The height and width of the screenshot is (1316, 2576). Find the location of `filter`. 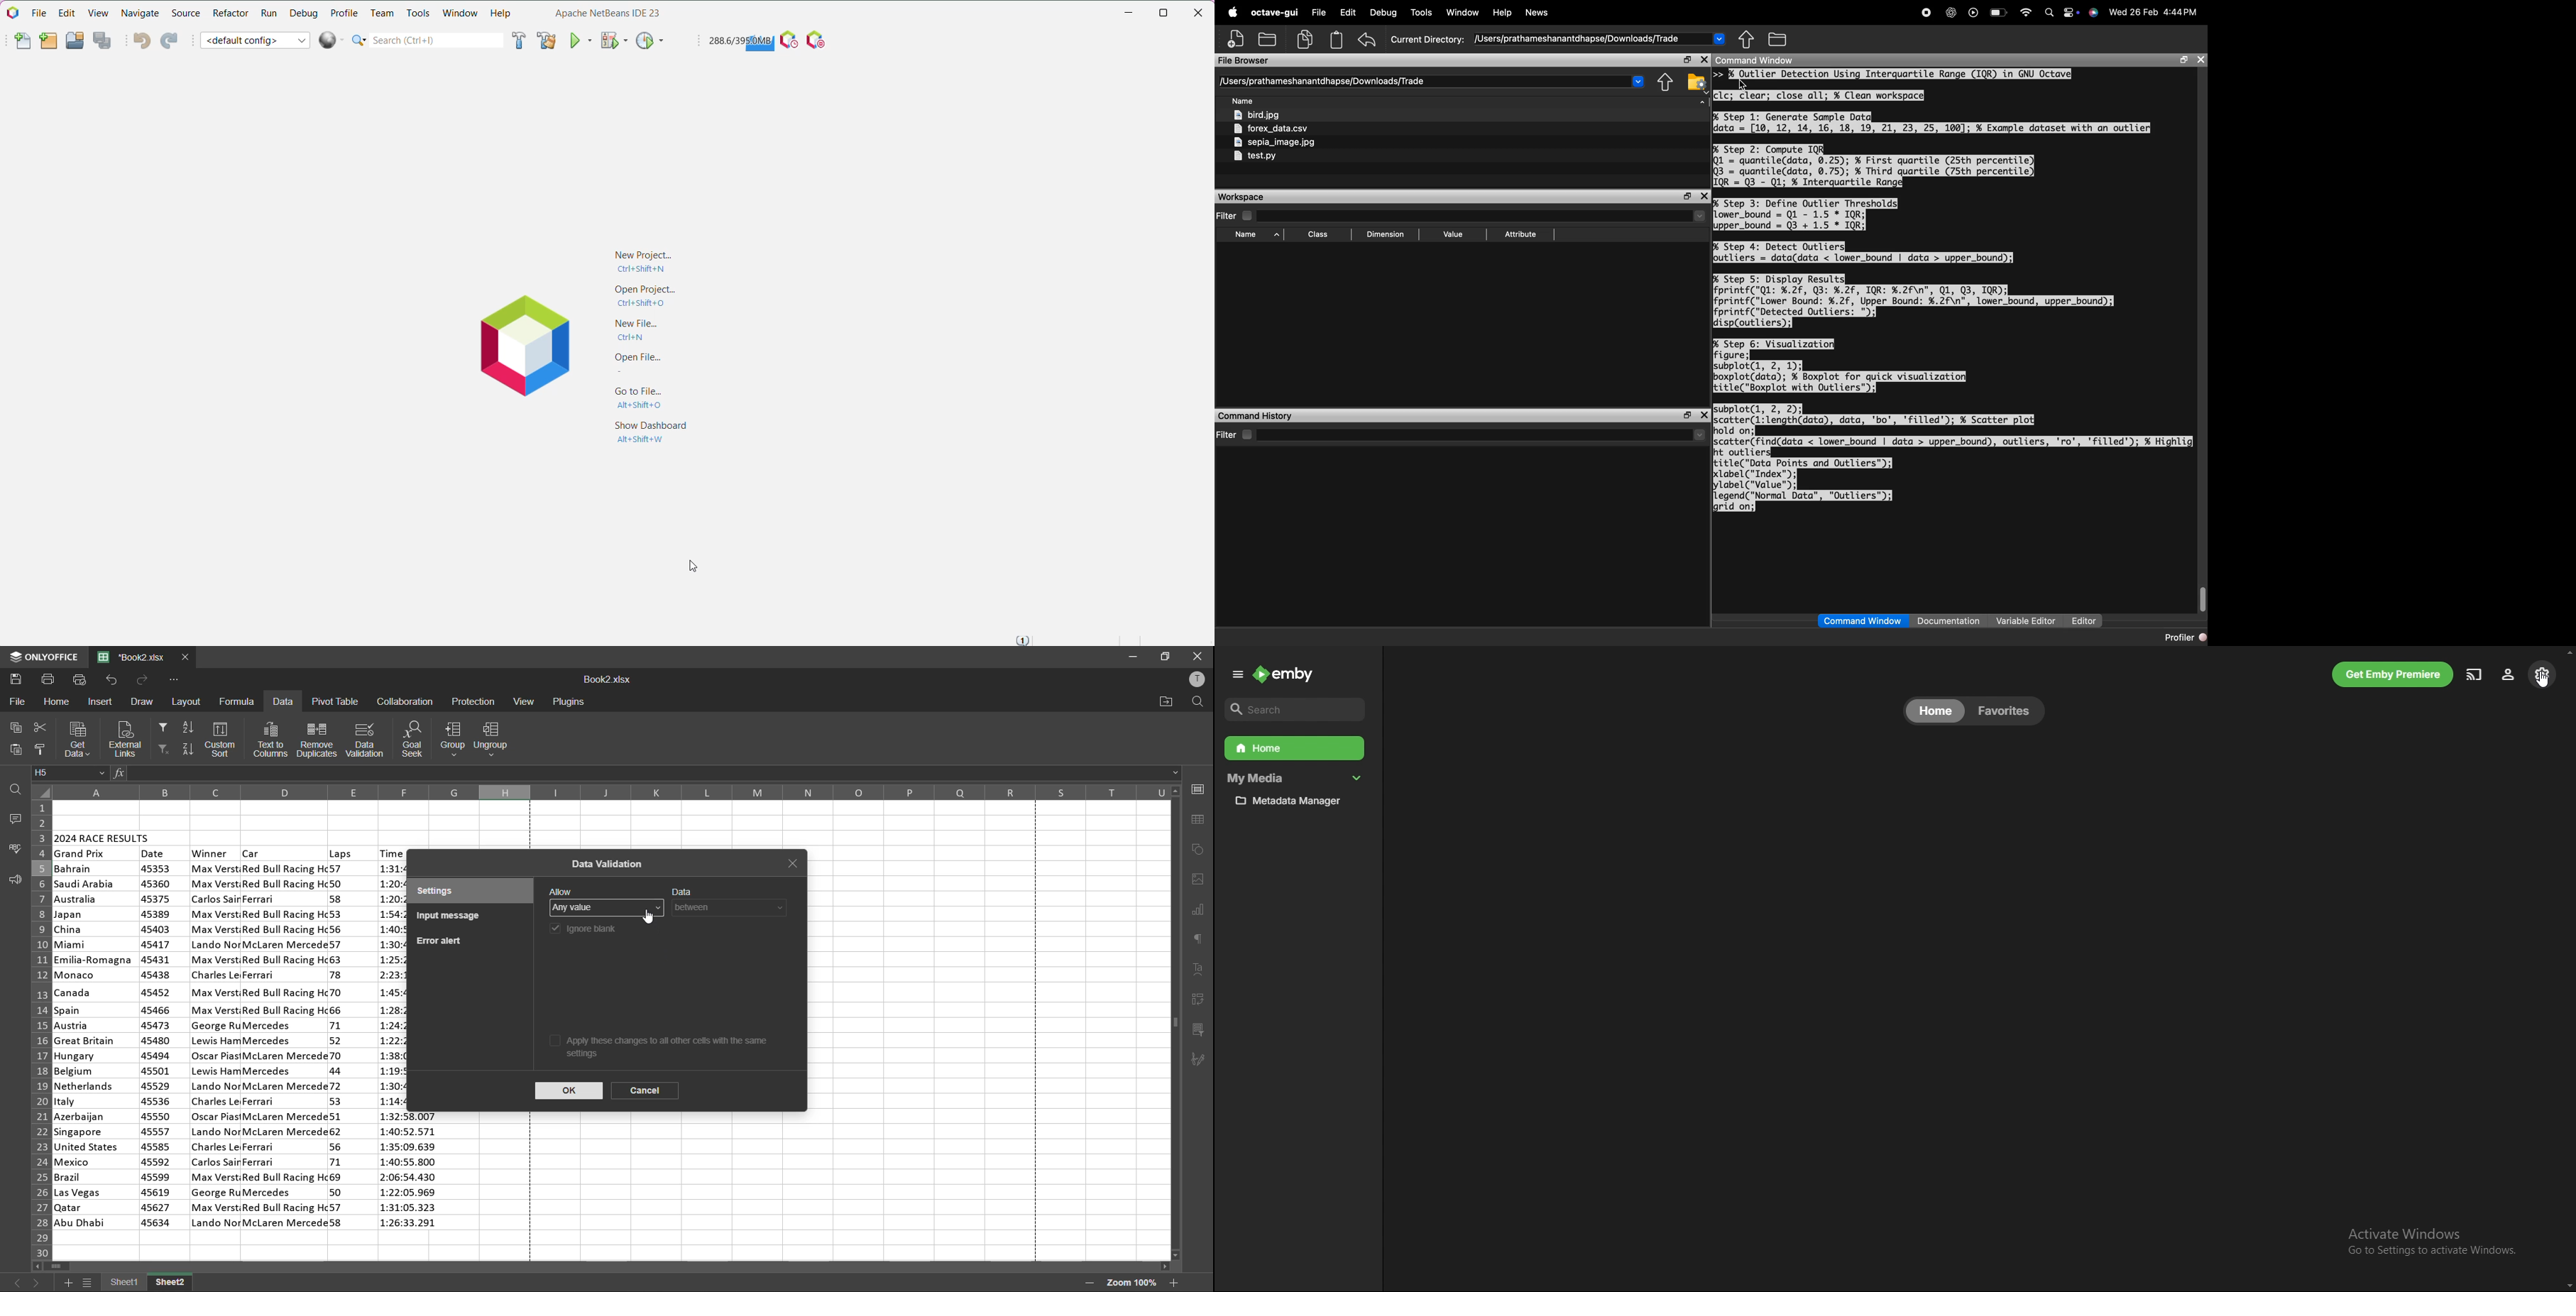

filter is located at coordinates (162, 726).